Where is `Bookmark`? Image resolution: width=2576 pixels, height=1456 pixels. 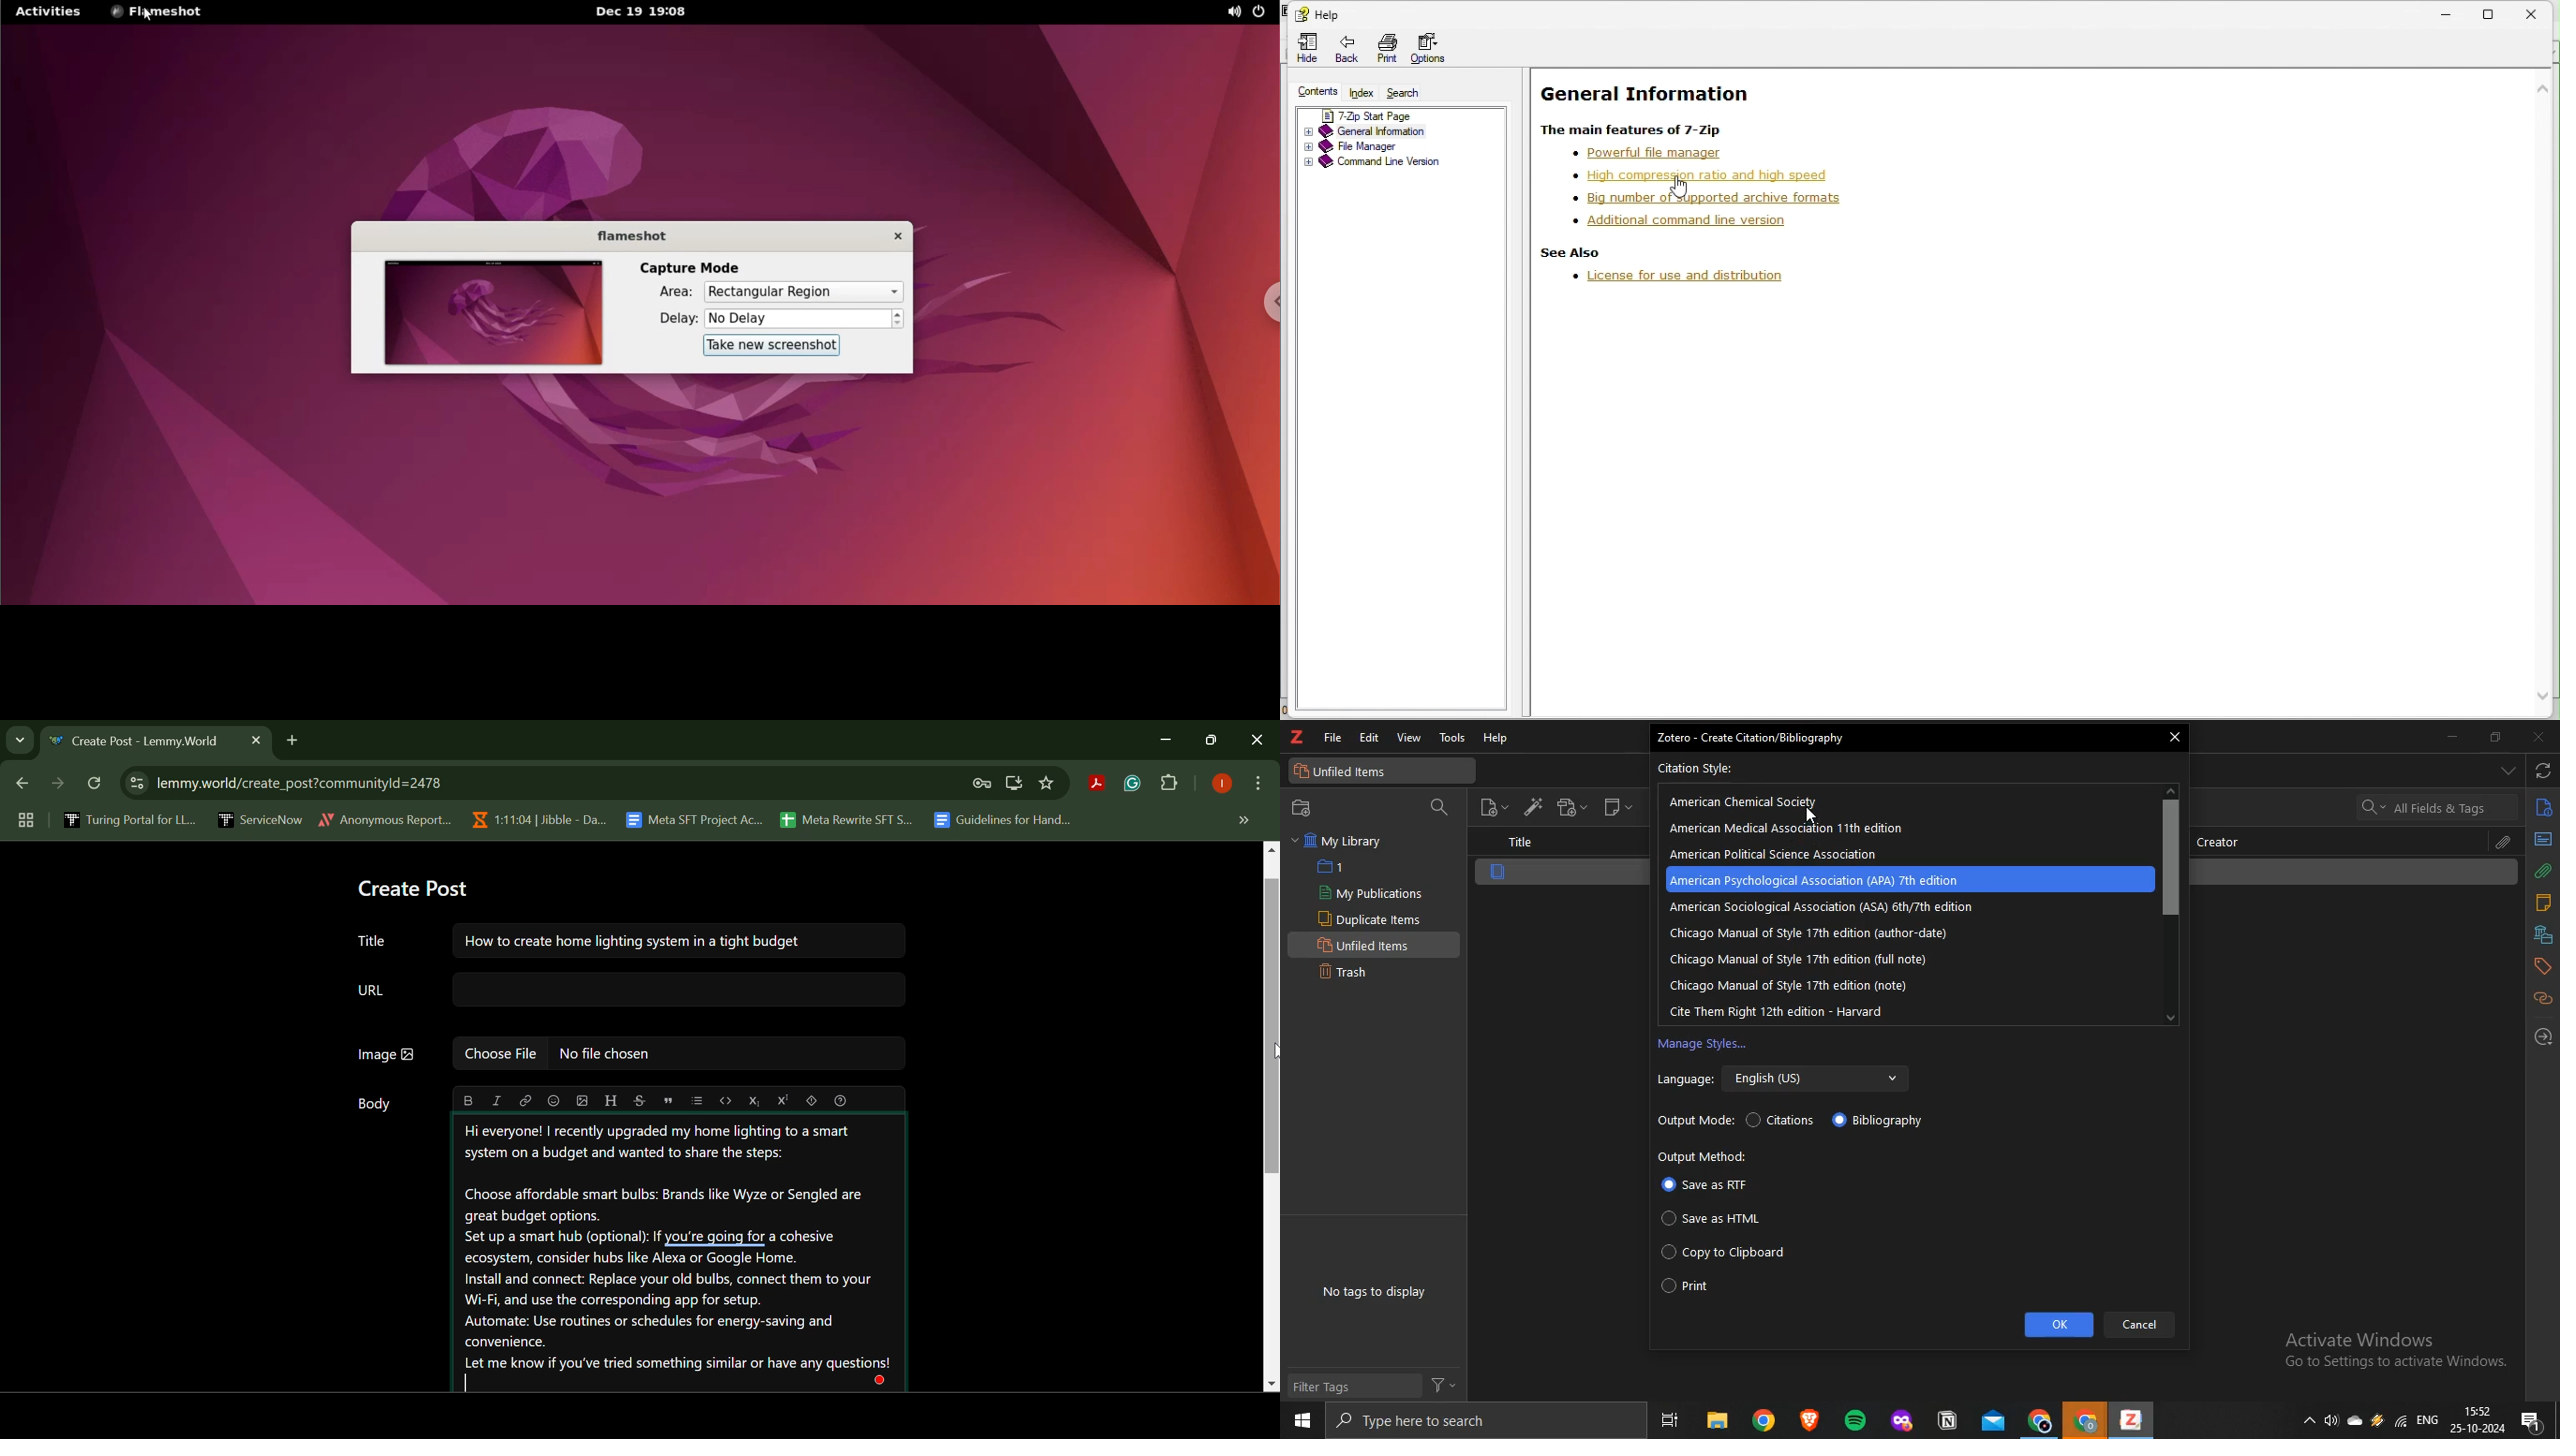 Bookmark is located at coordinates (1047, 783).